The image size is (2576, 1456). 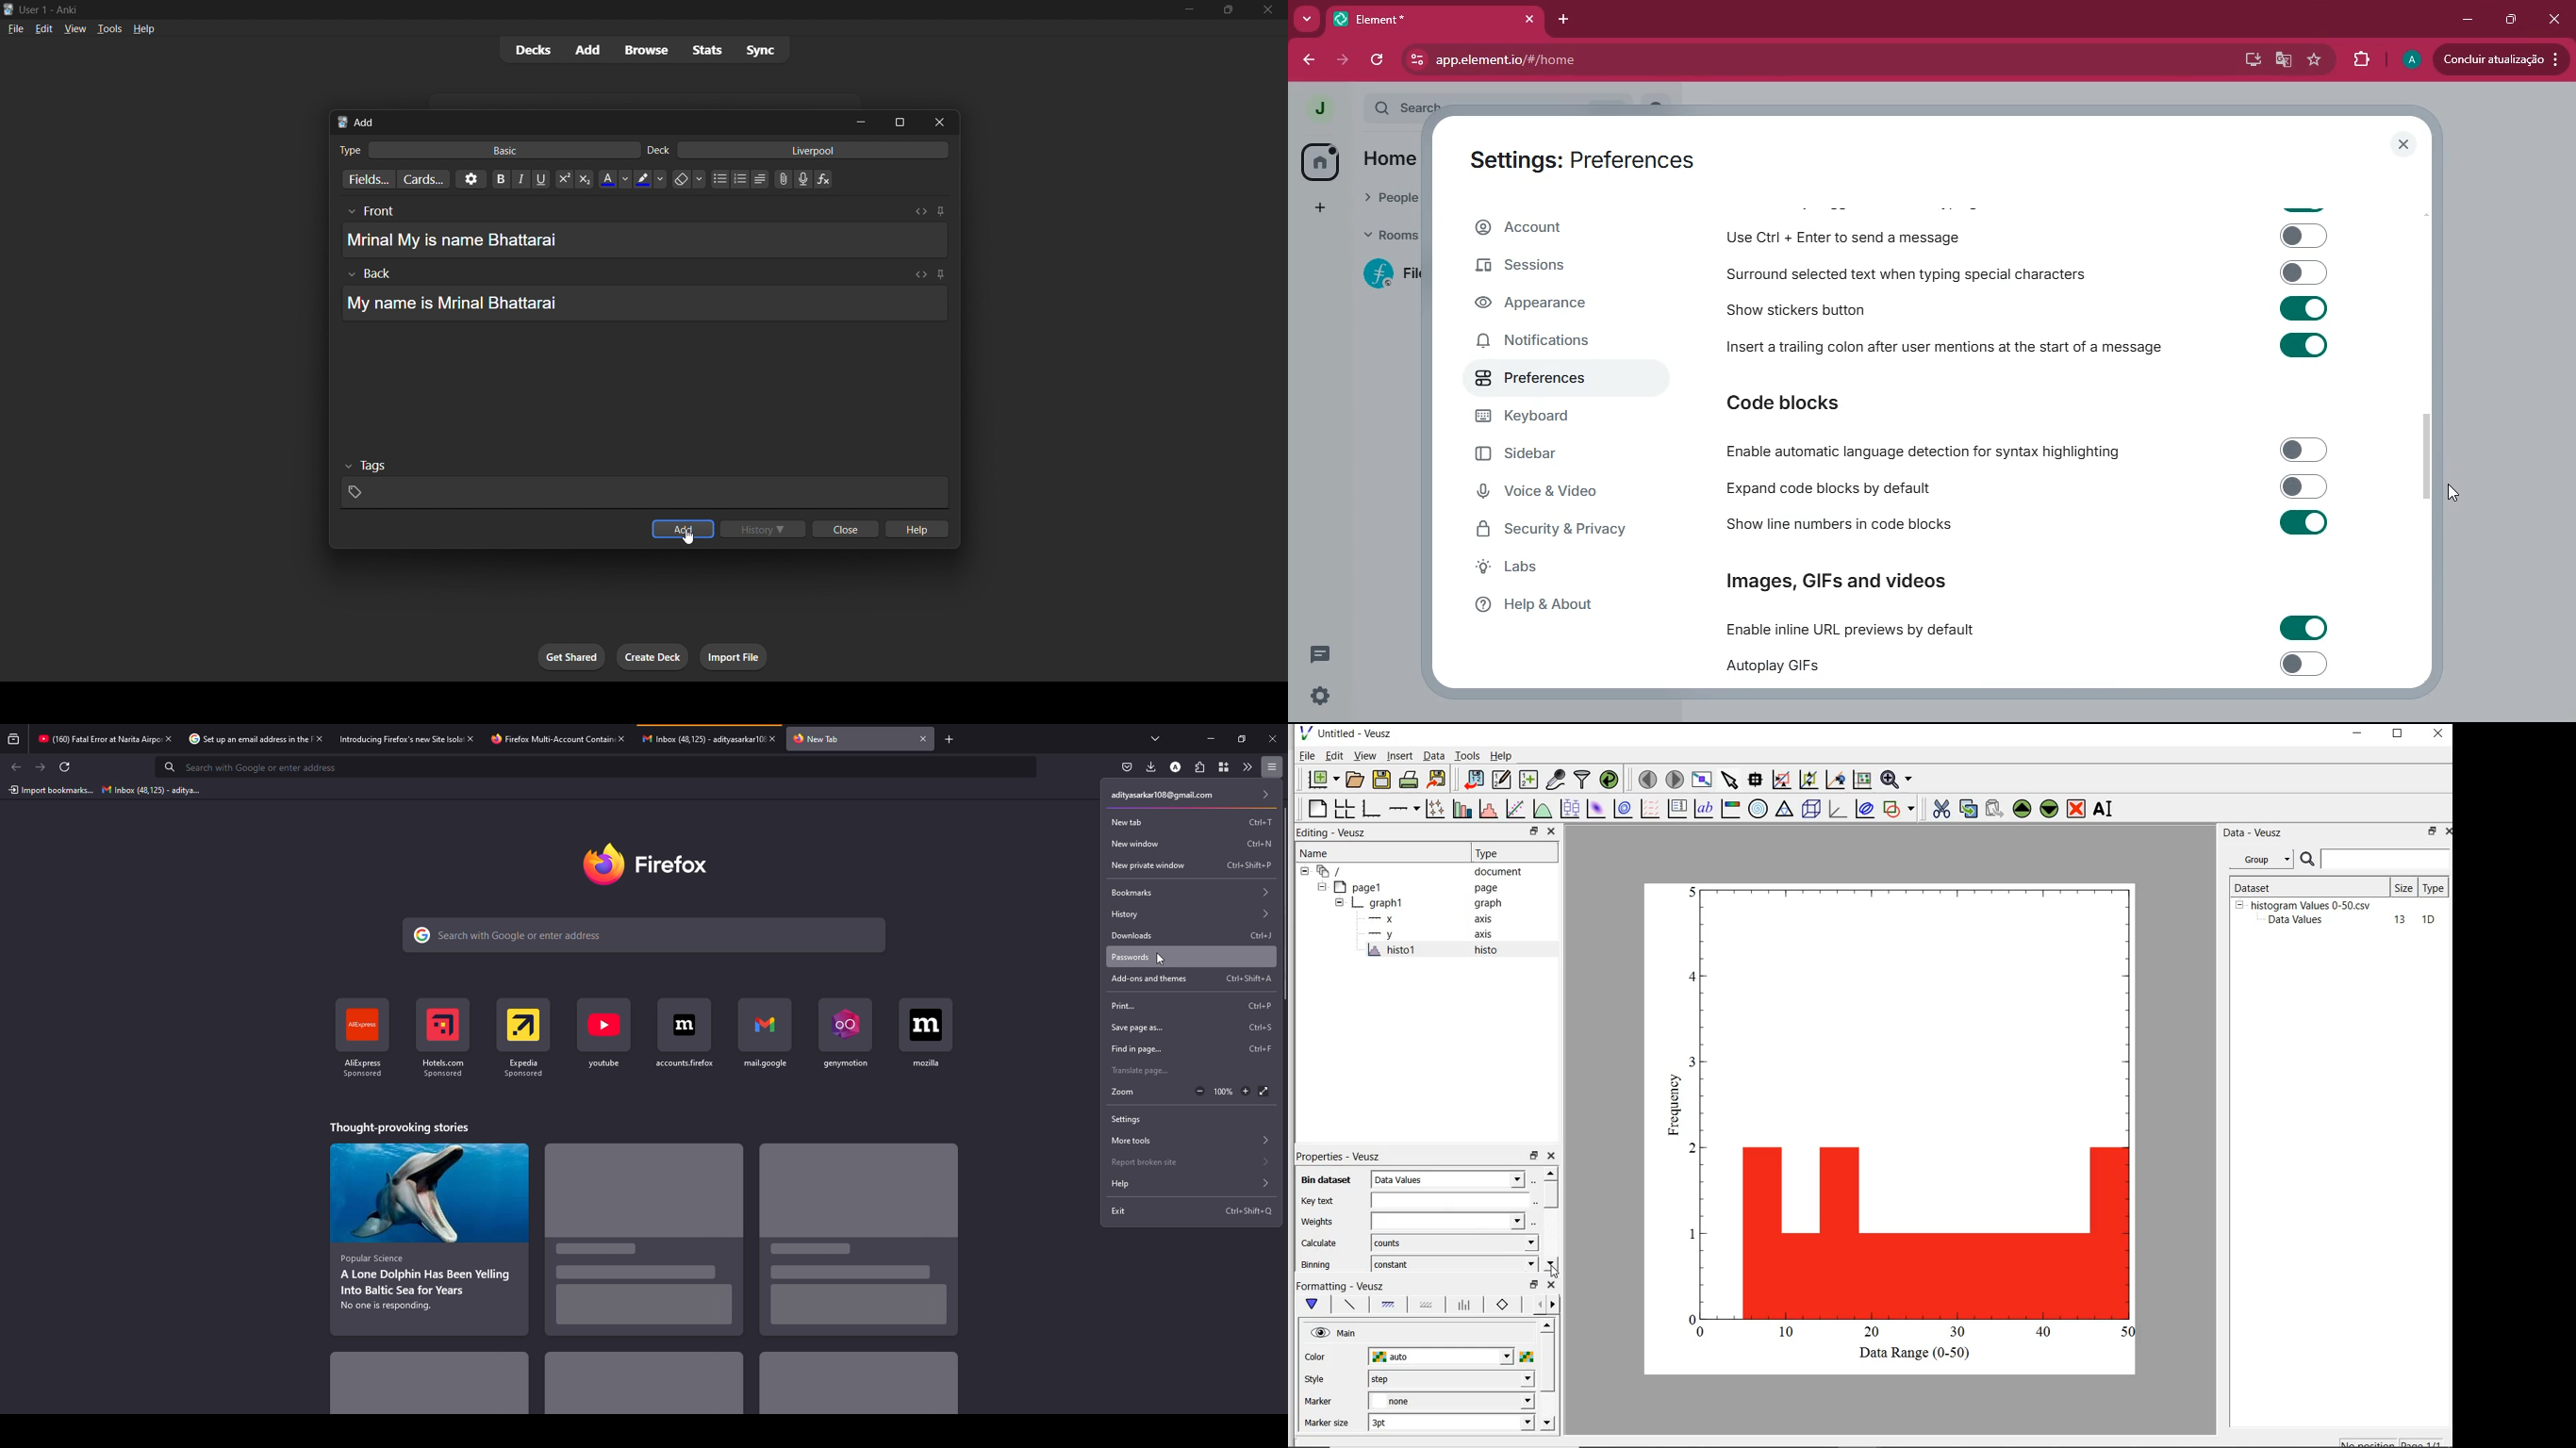 I want to click on stories, so click(x=653, y=1247).